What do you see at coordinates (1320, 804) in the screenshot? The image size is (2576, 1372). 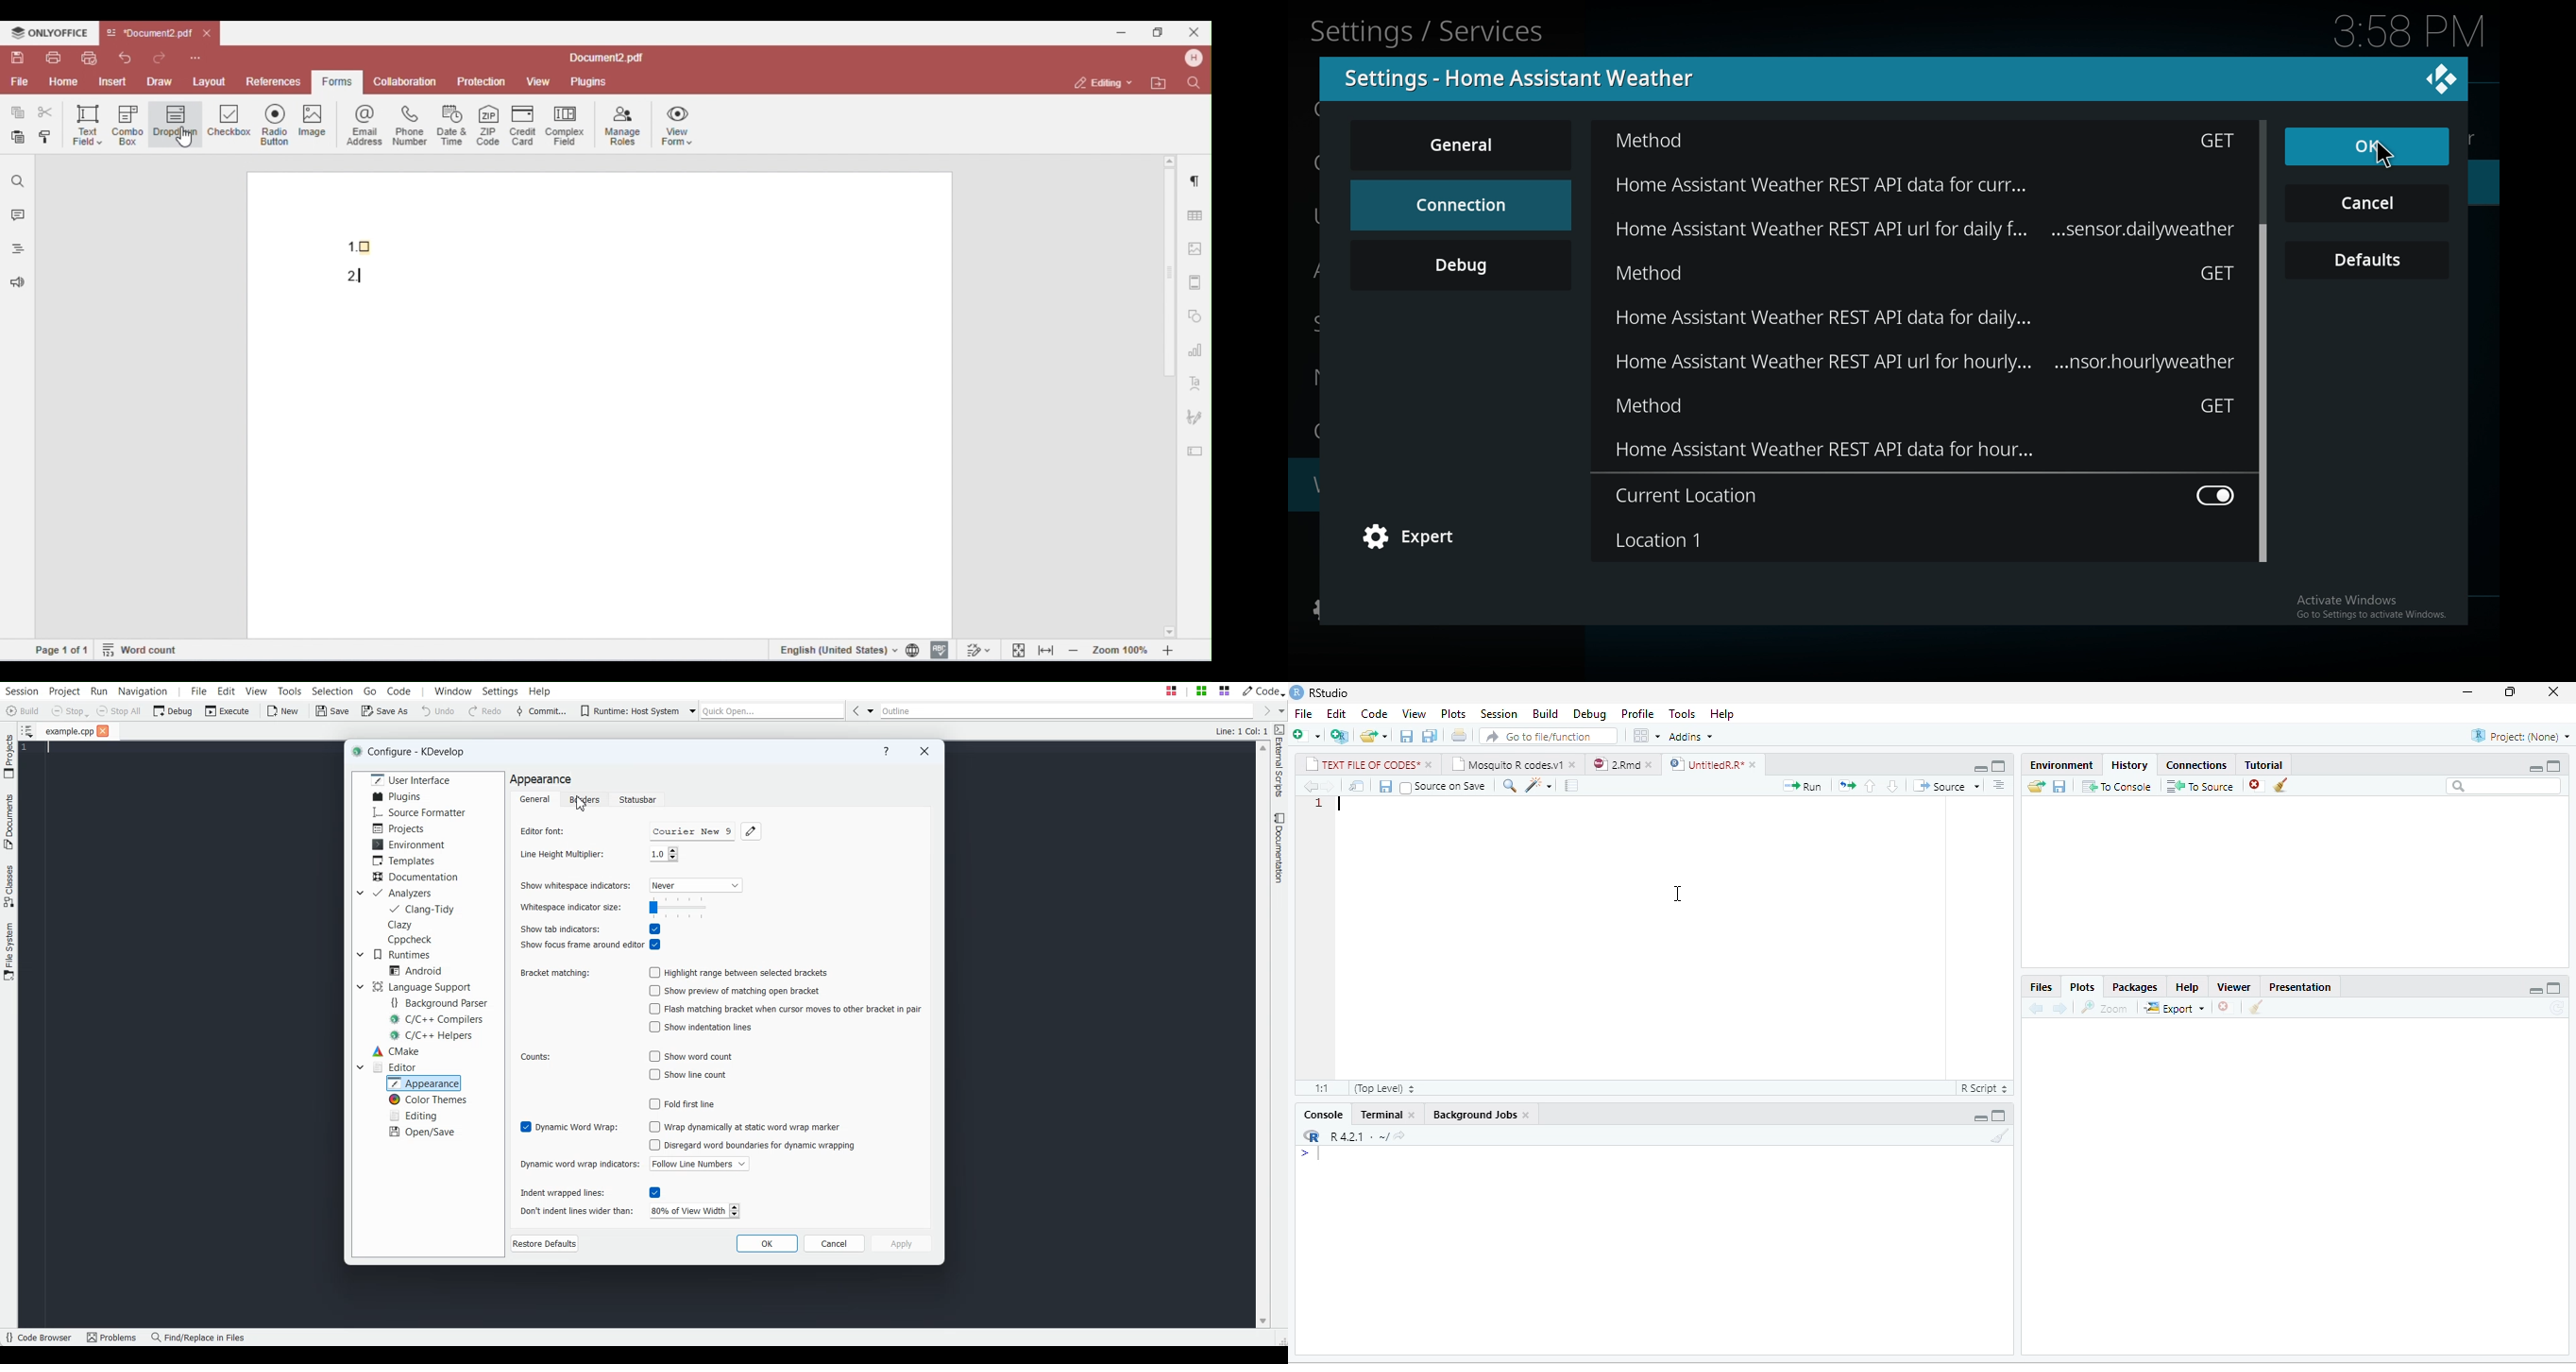 I see `1` at bounding box center [1320, 804].